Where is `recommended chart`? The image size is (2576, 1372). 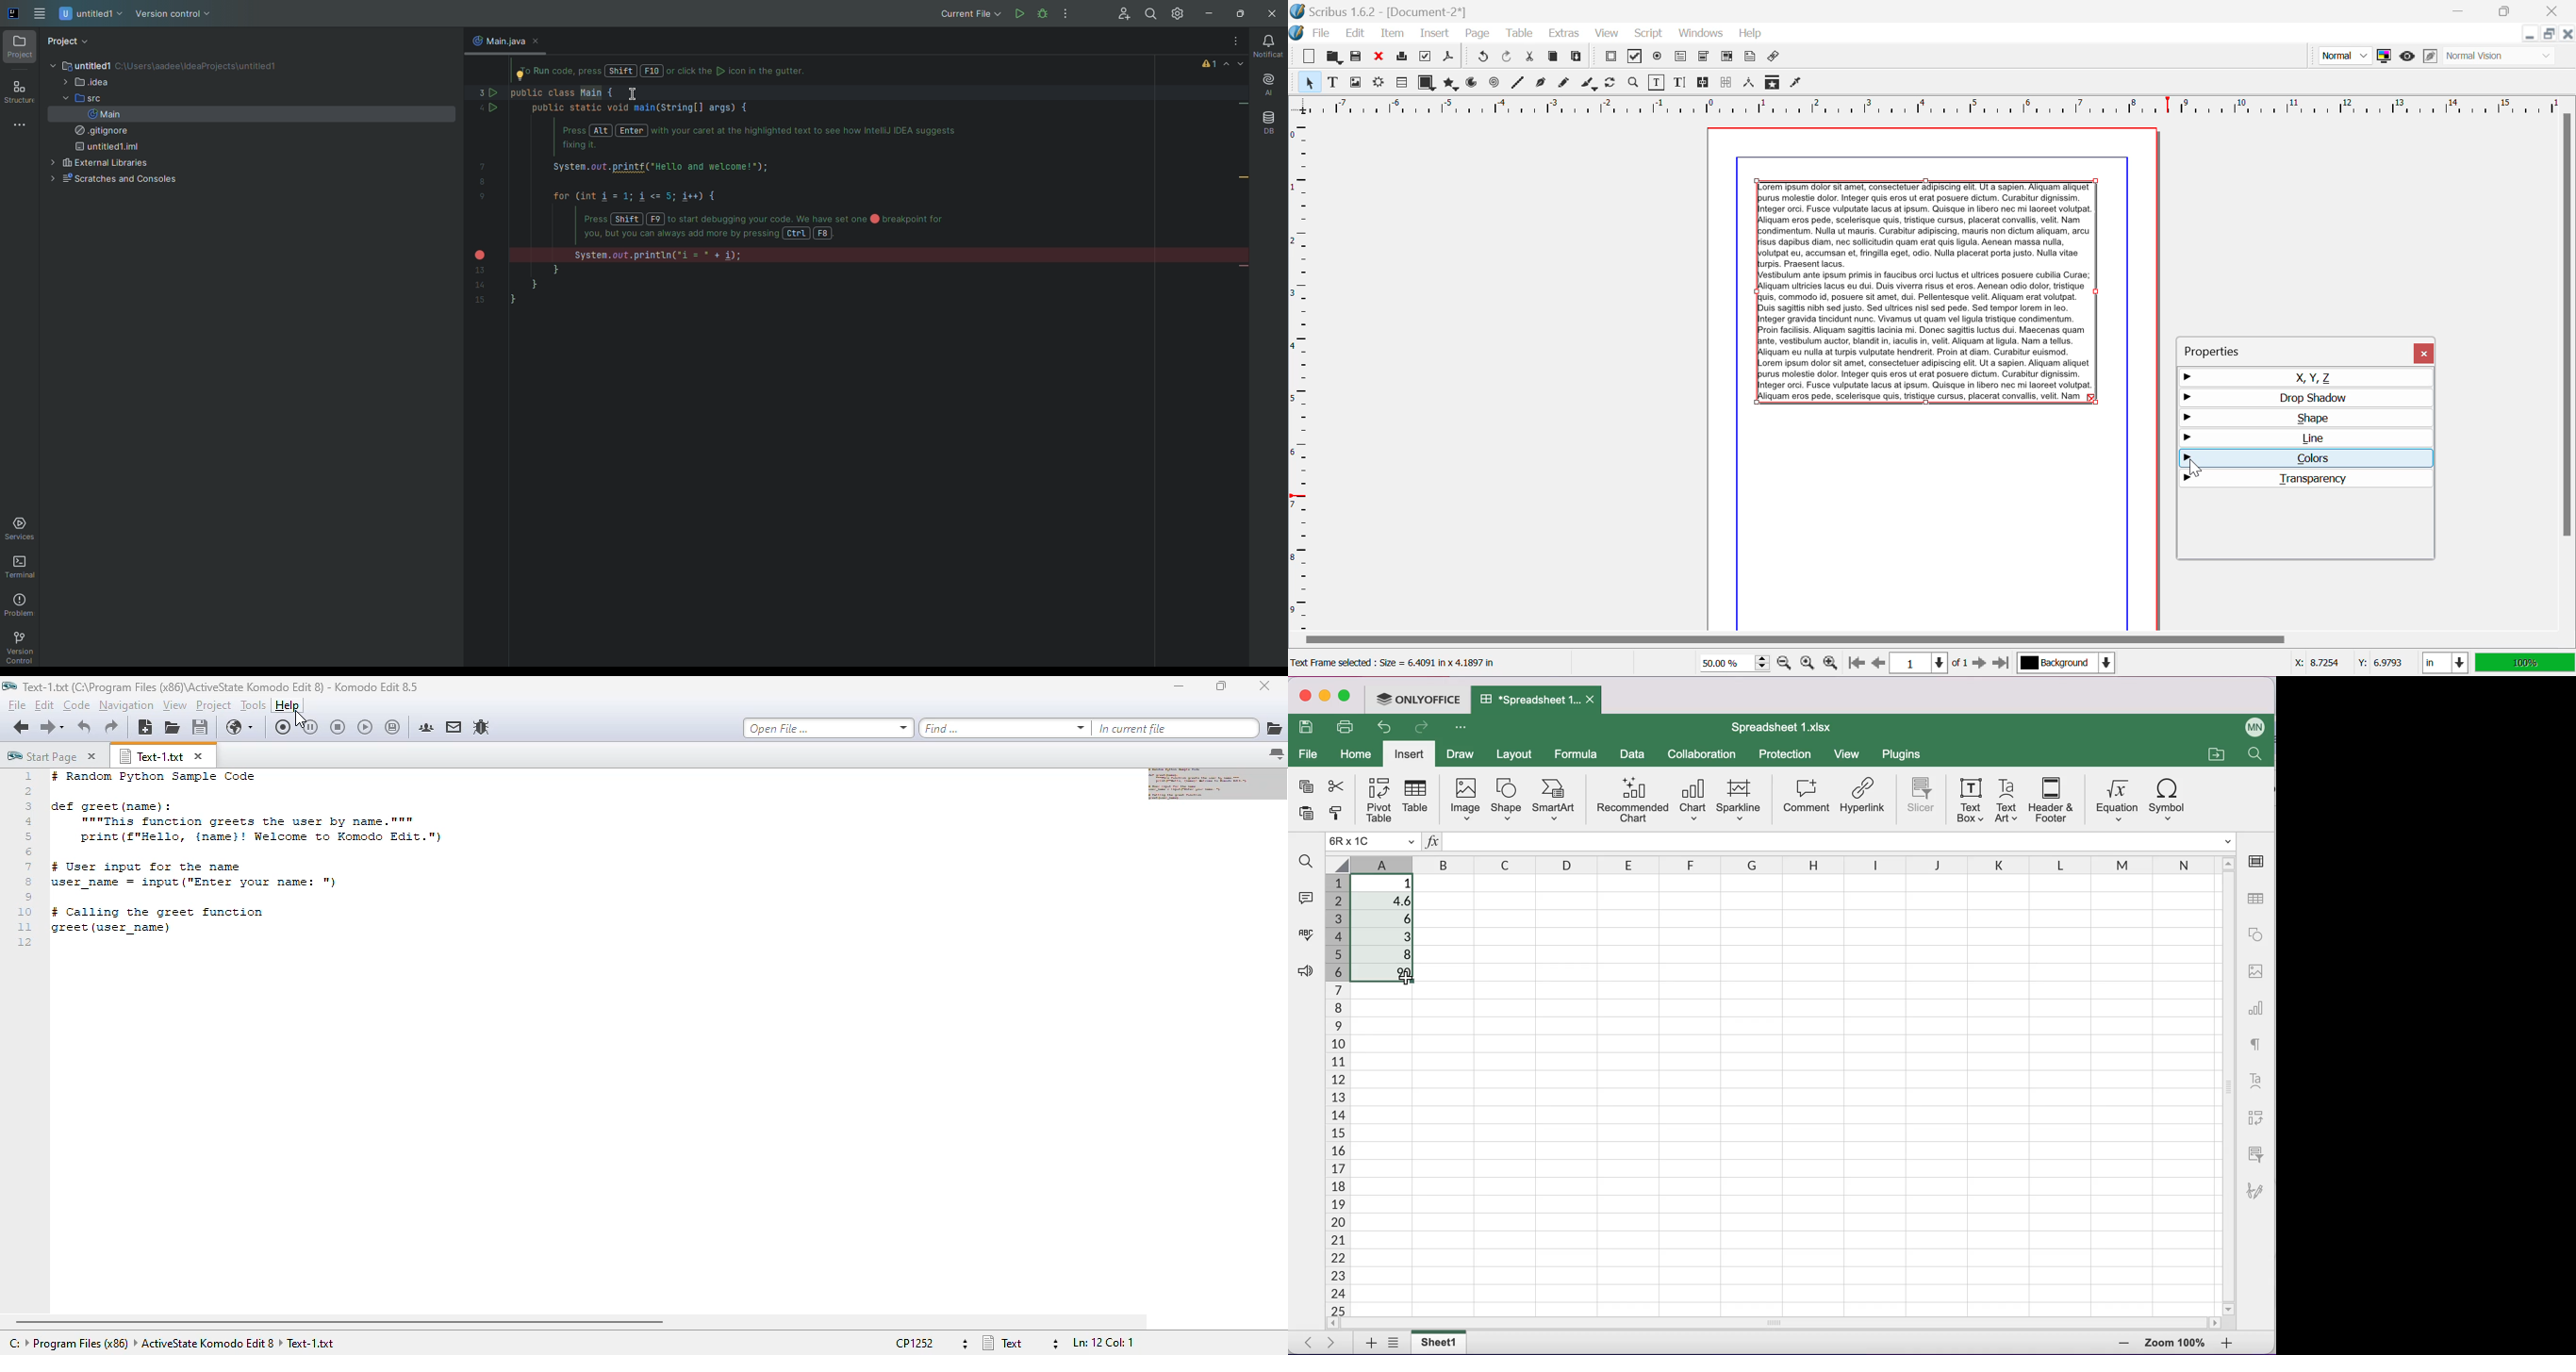 recommended chart is located at coordinates (1630, 801).